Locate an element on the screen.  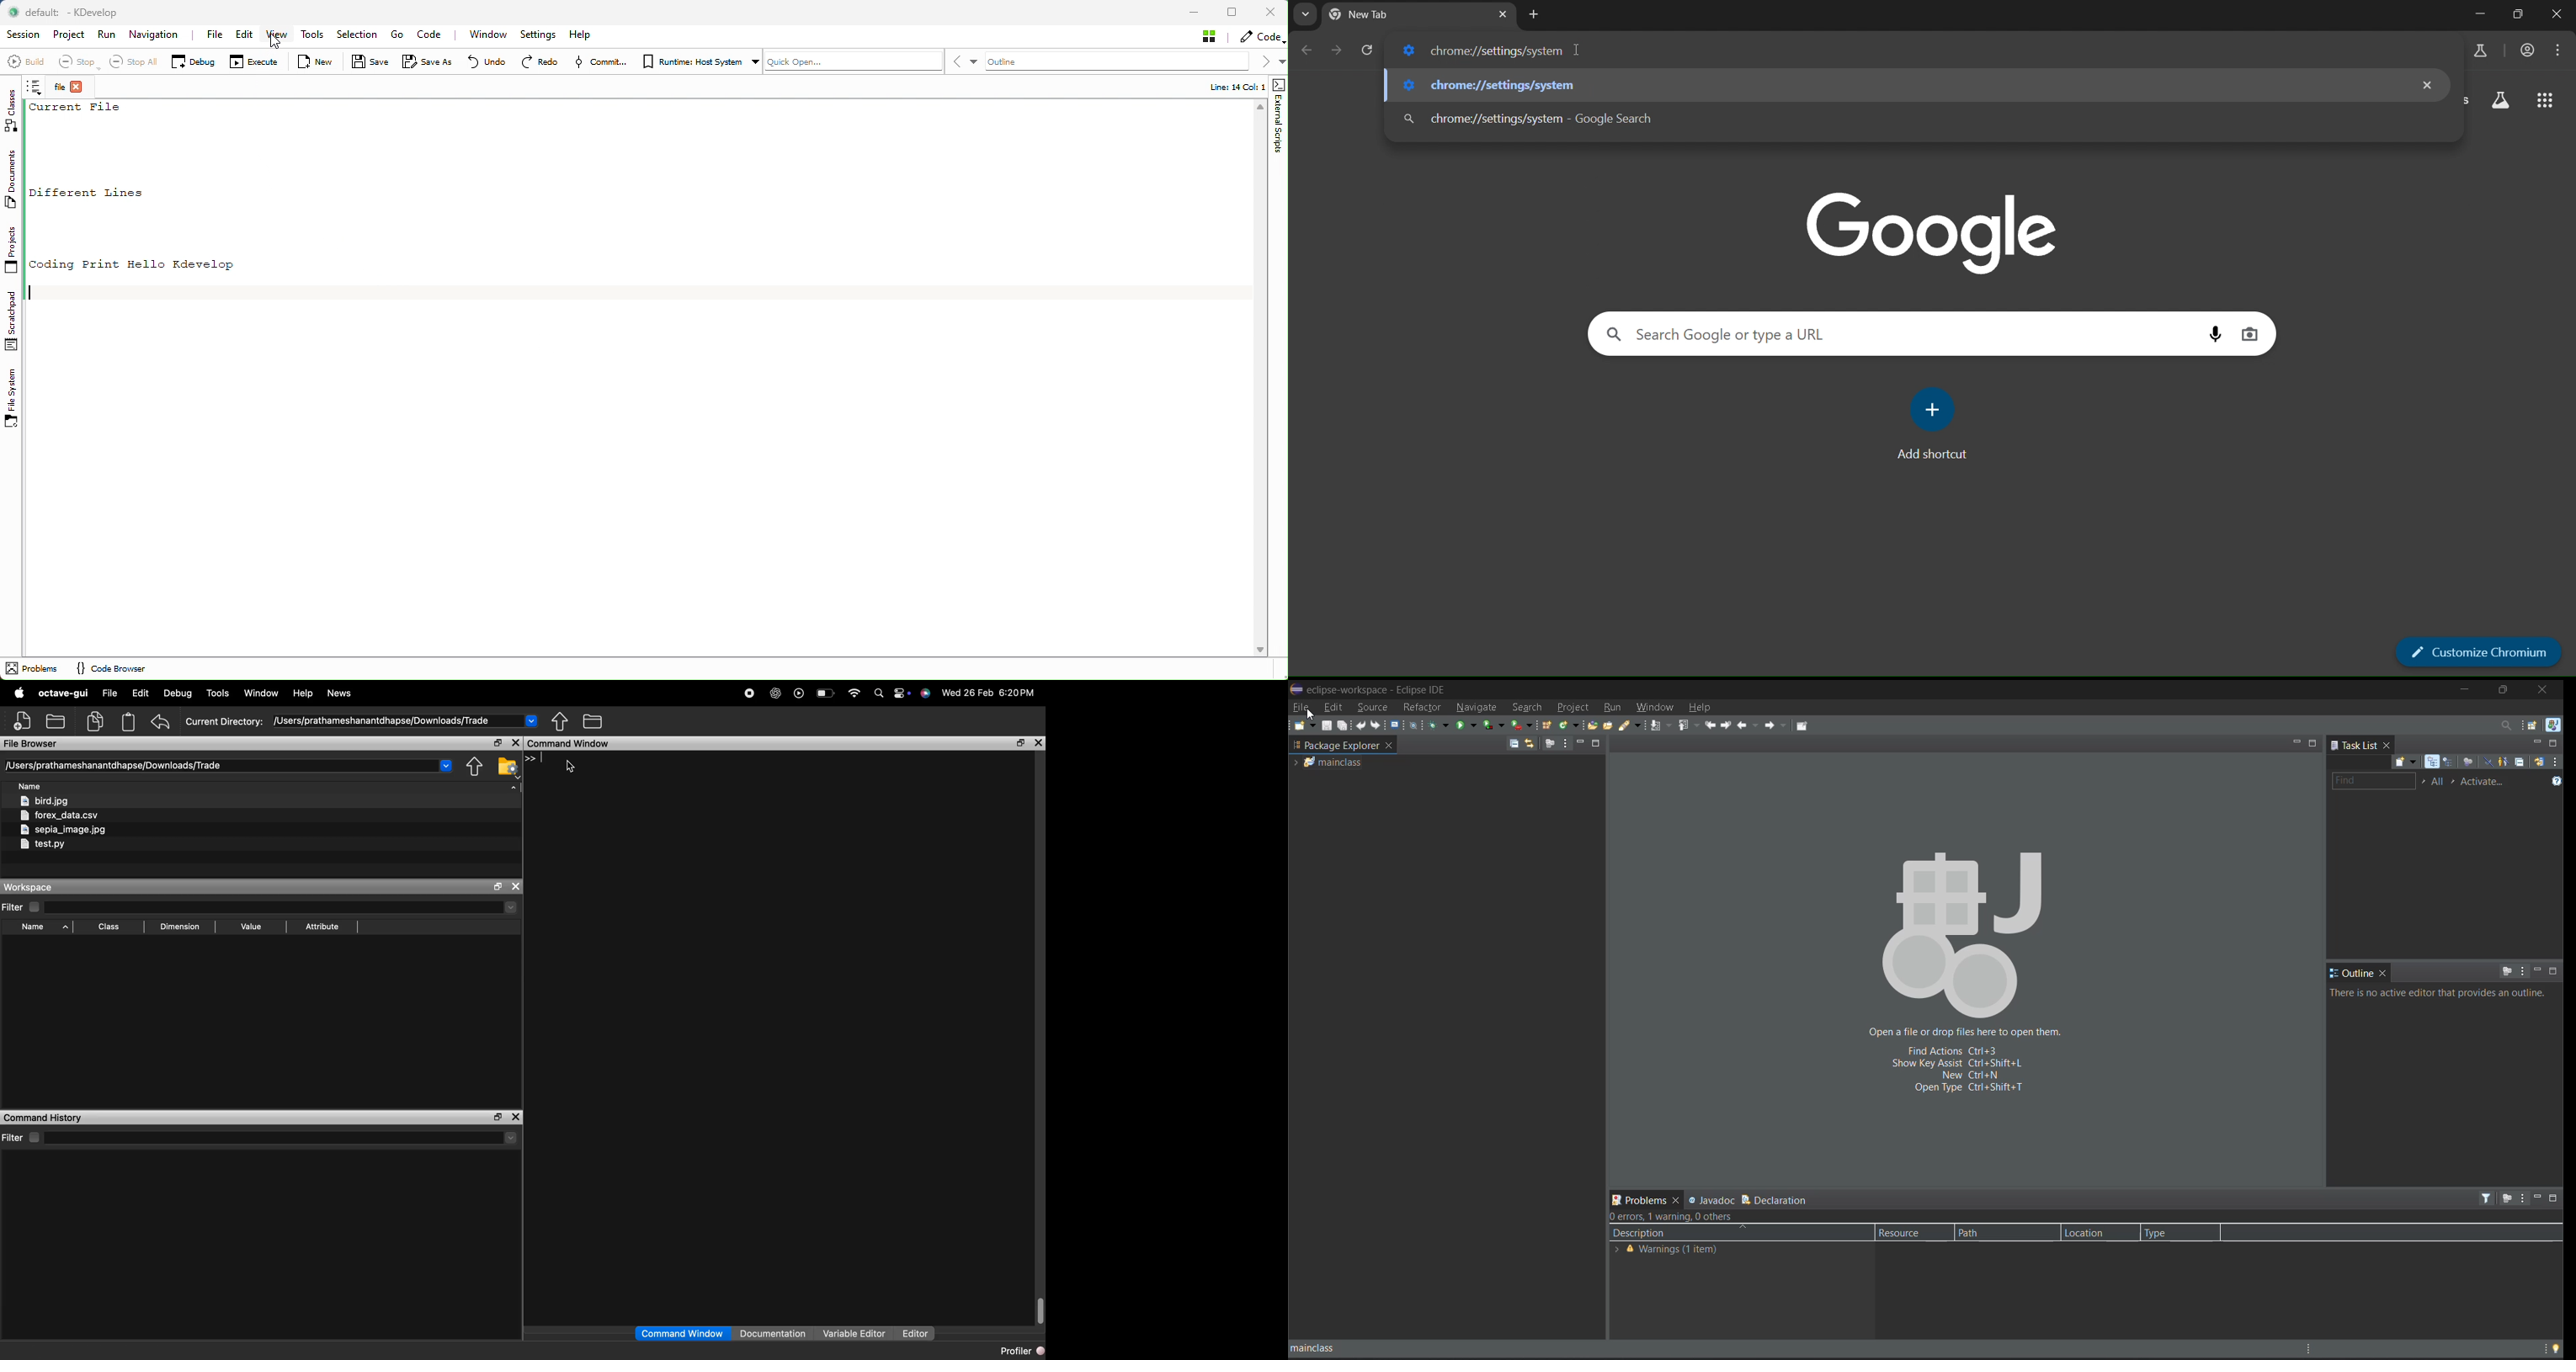
Window is located at coordinates (261, 693).